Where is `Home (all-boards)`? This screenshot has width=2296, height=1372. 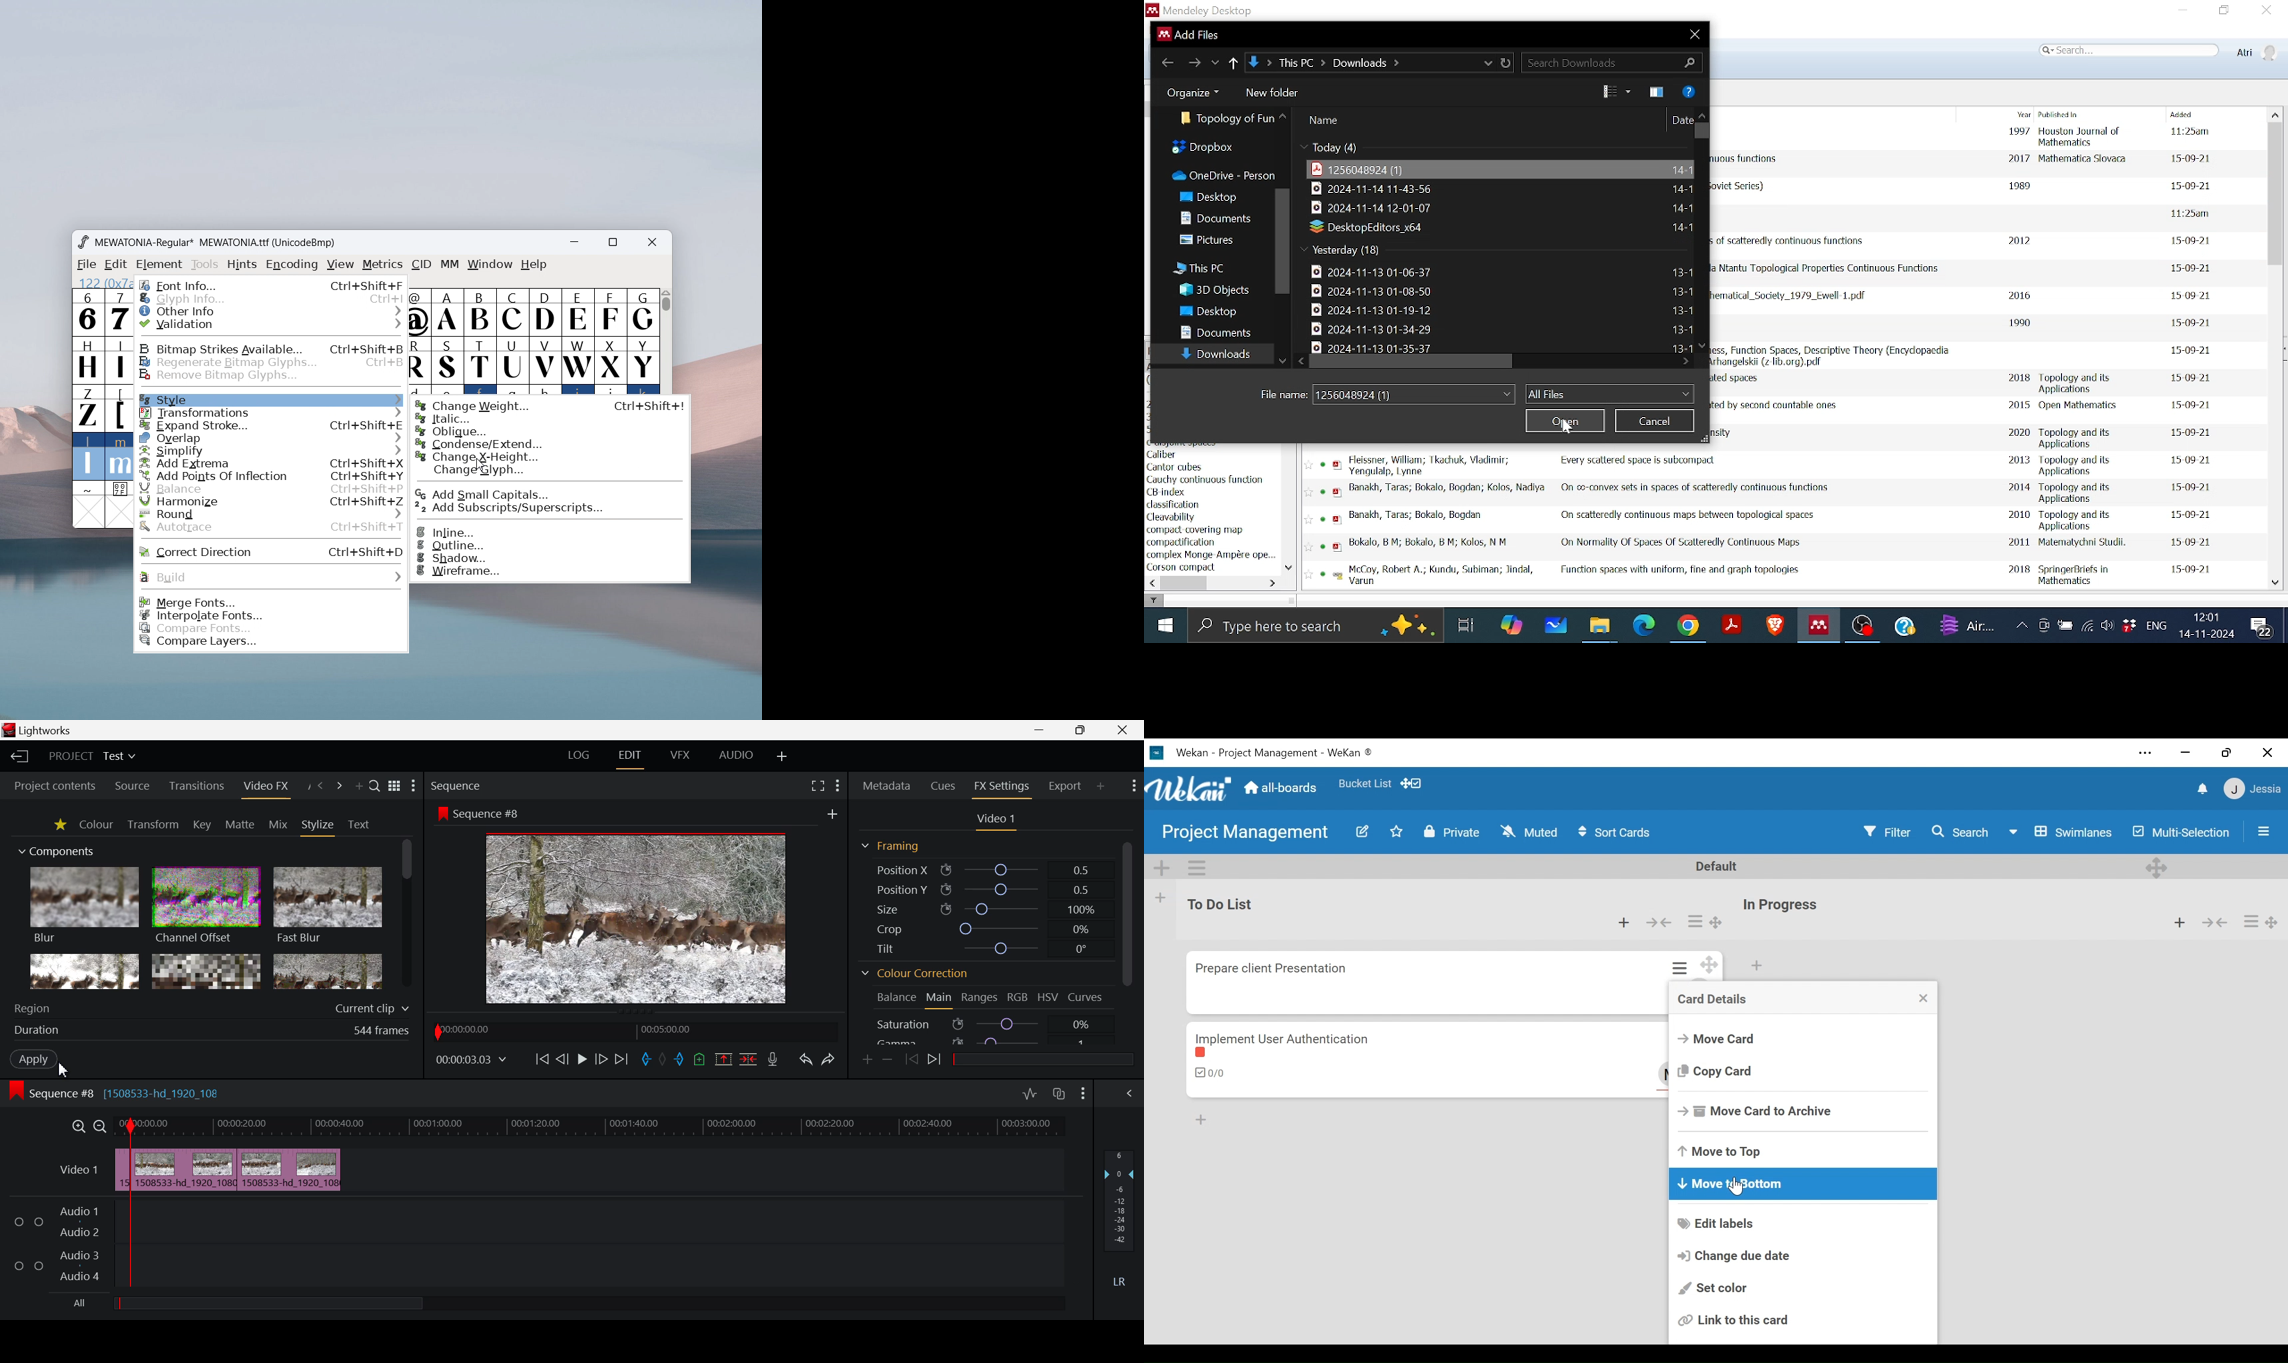 Home (all-boards) is located at coordinates (1282, 788).